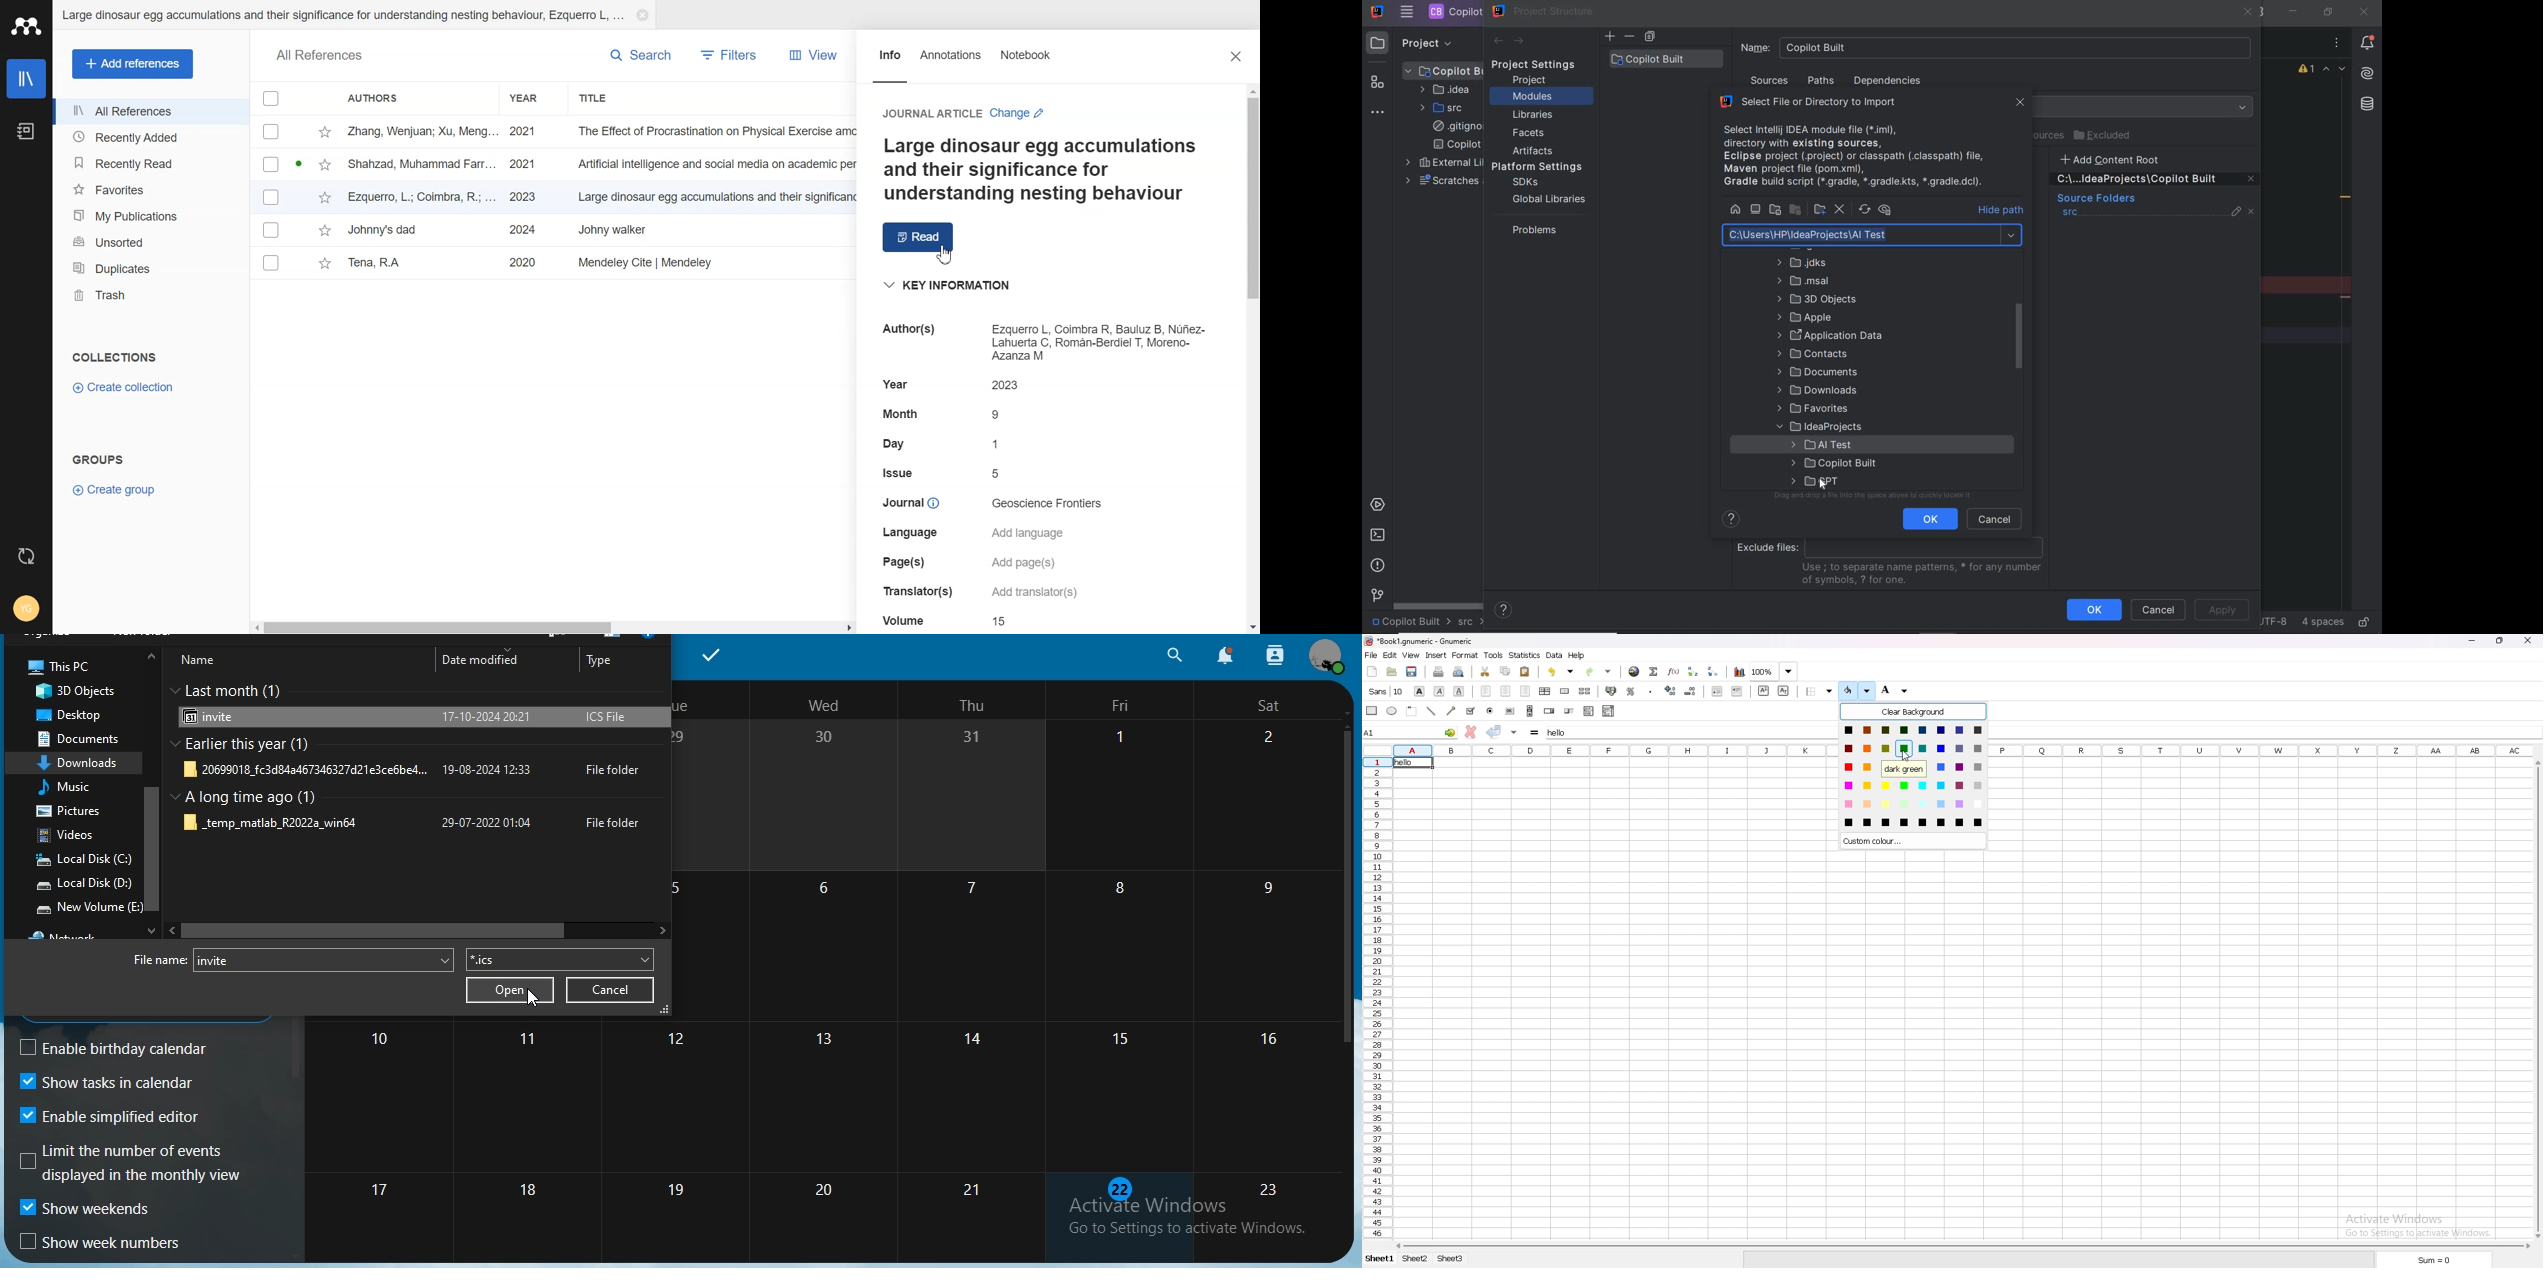 The width and height of the screenshot is (2548, 1288). I want to click on folder, so click(1816, 480).